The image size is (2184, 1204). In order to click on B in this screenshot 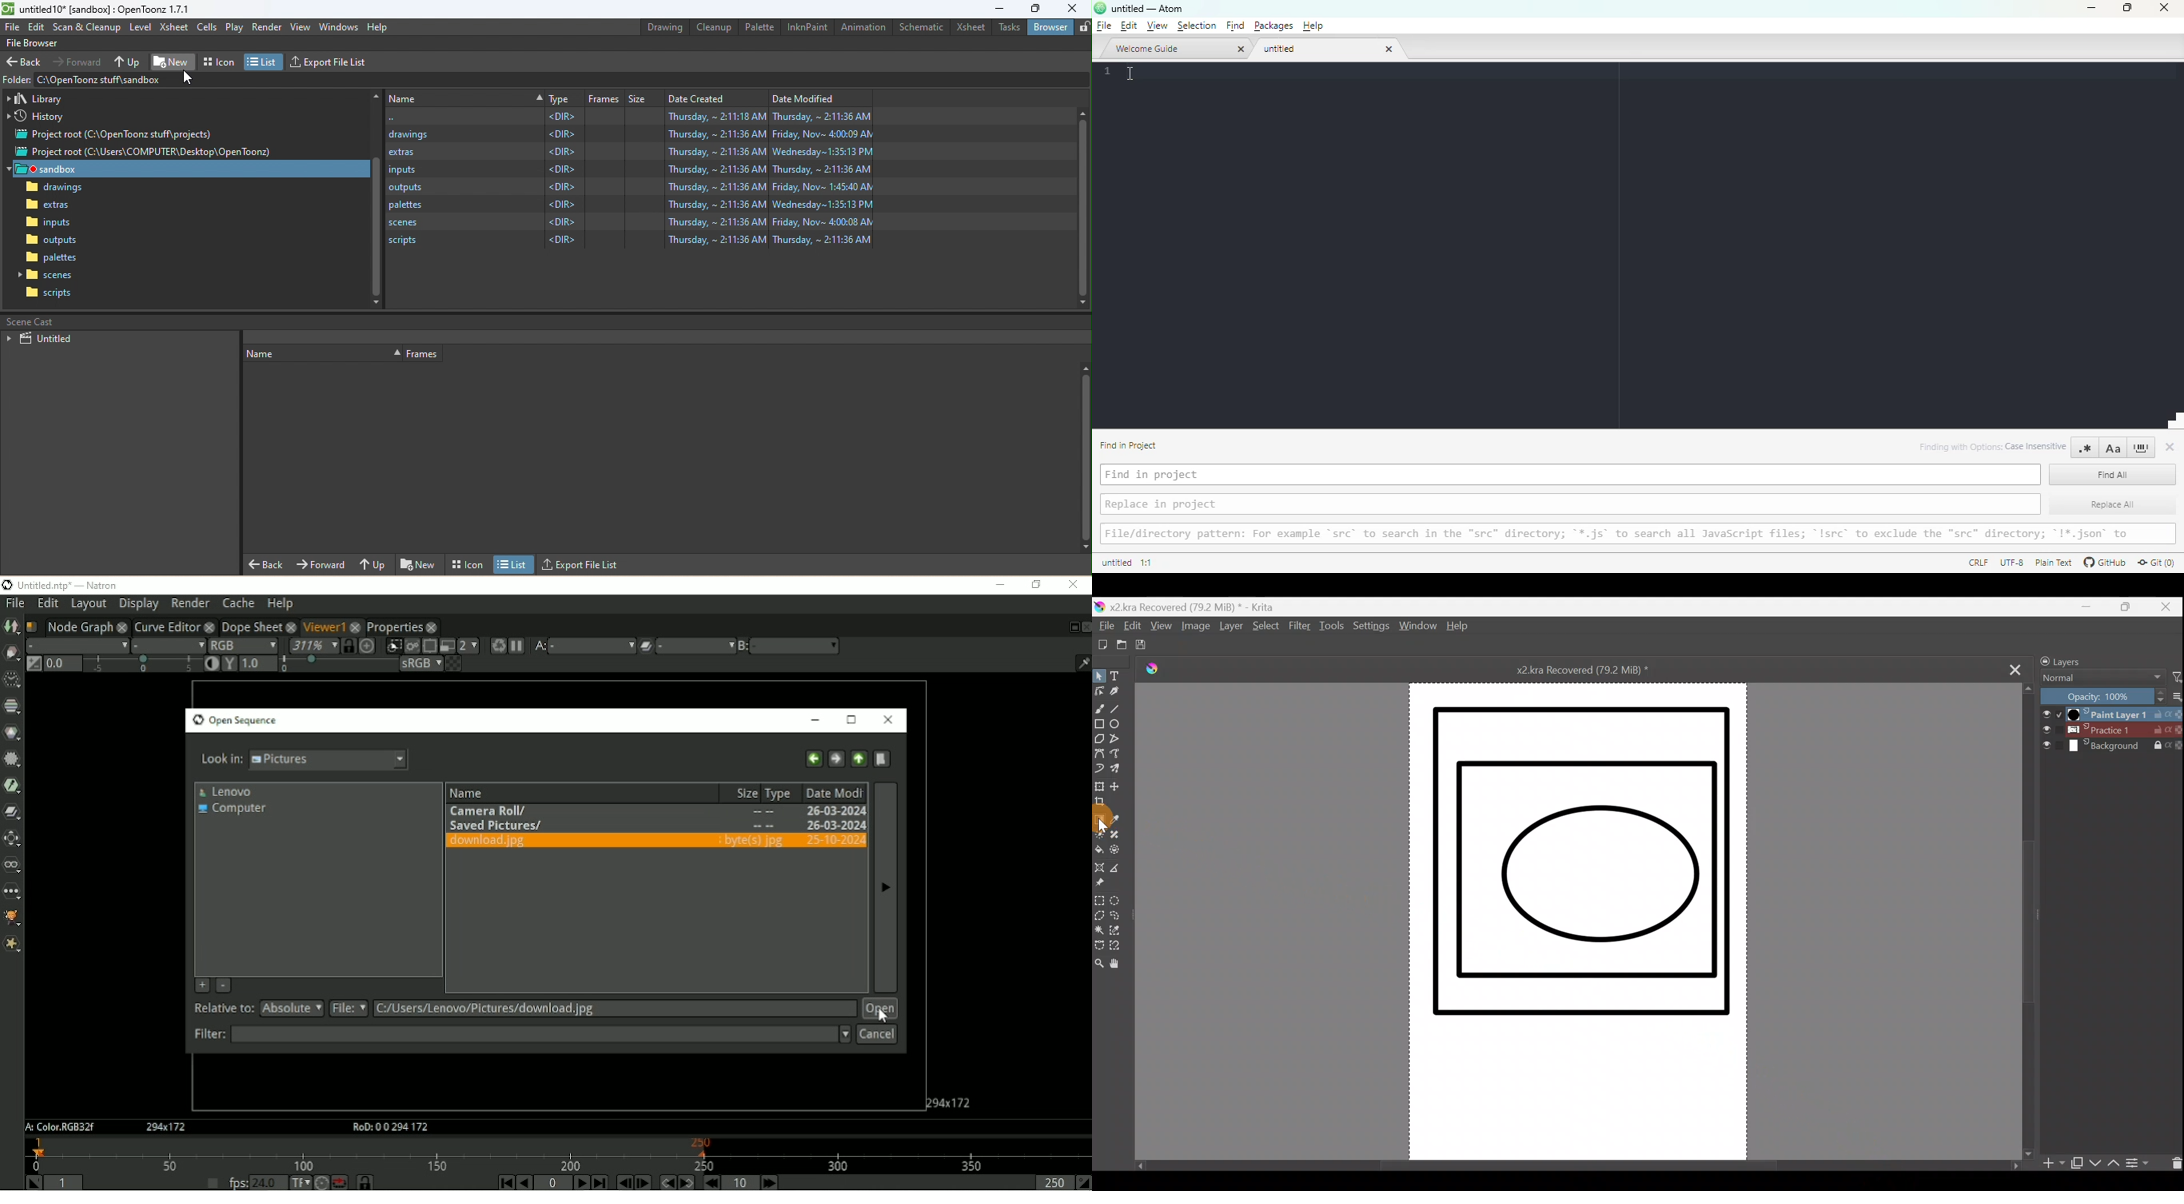, I will do `click(742, 646)`.